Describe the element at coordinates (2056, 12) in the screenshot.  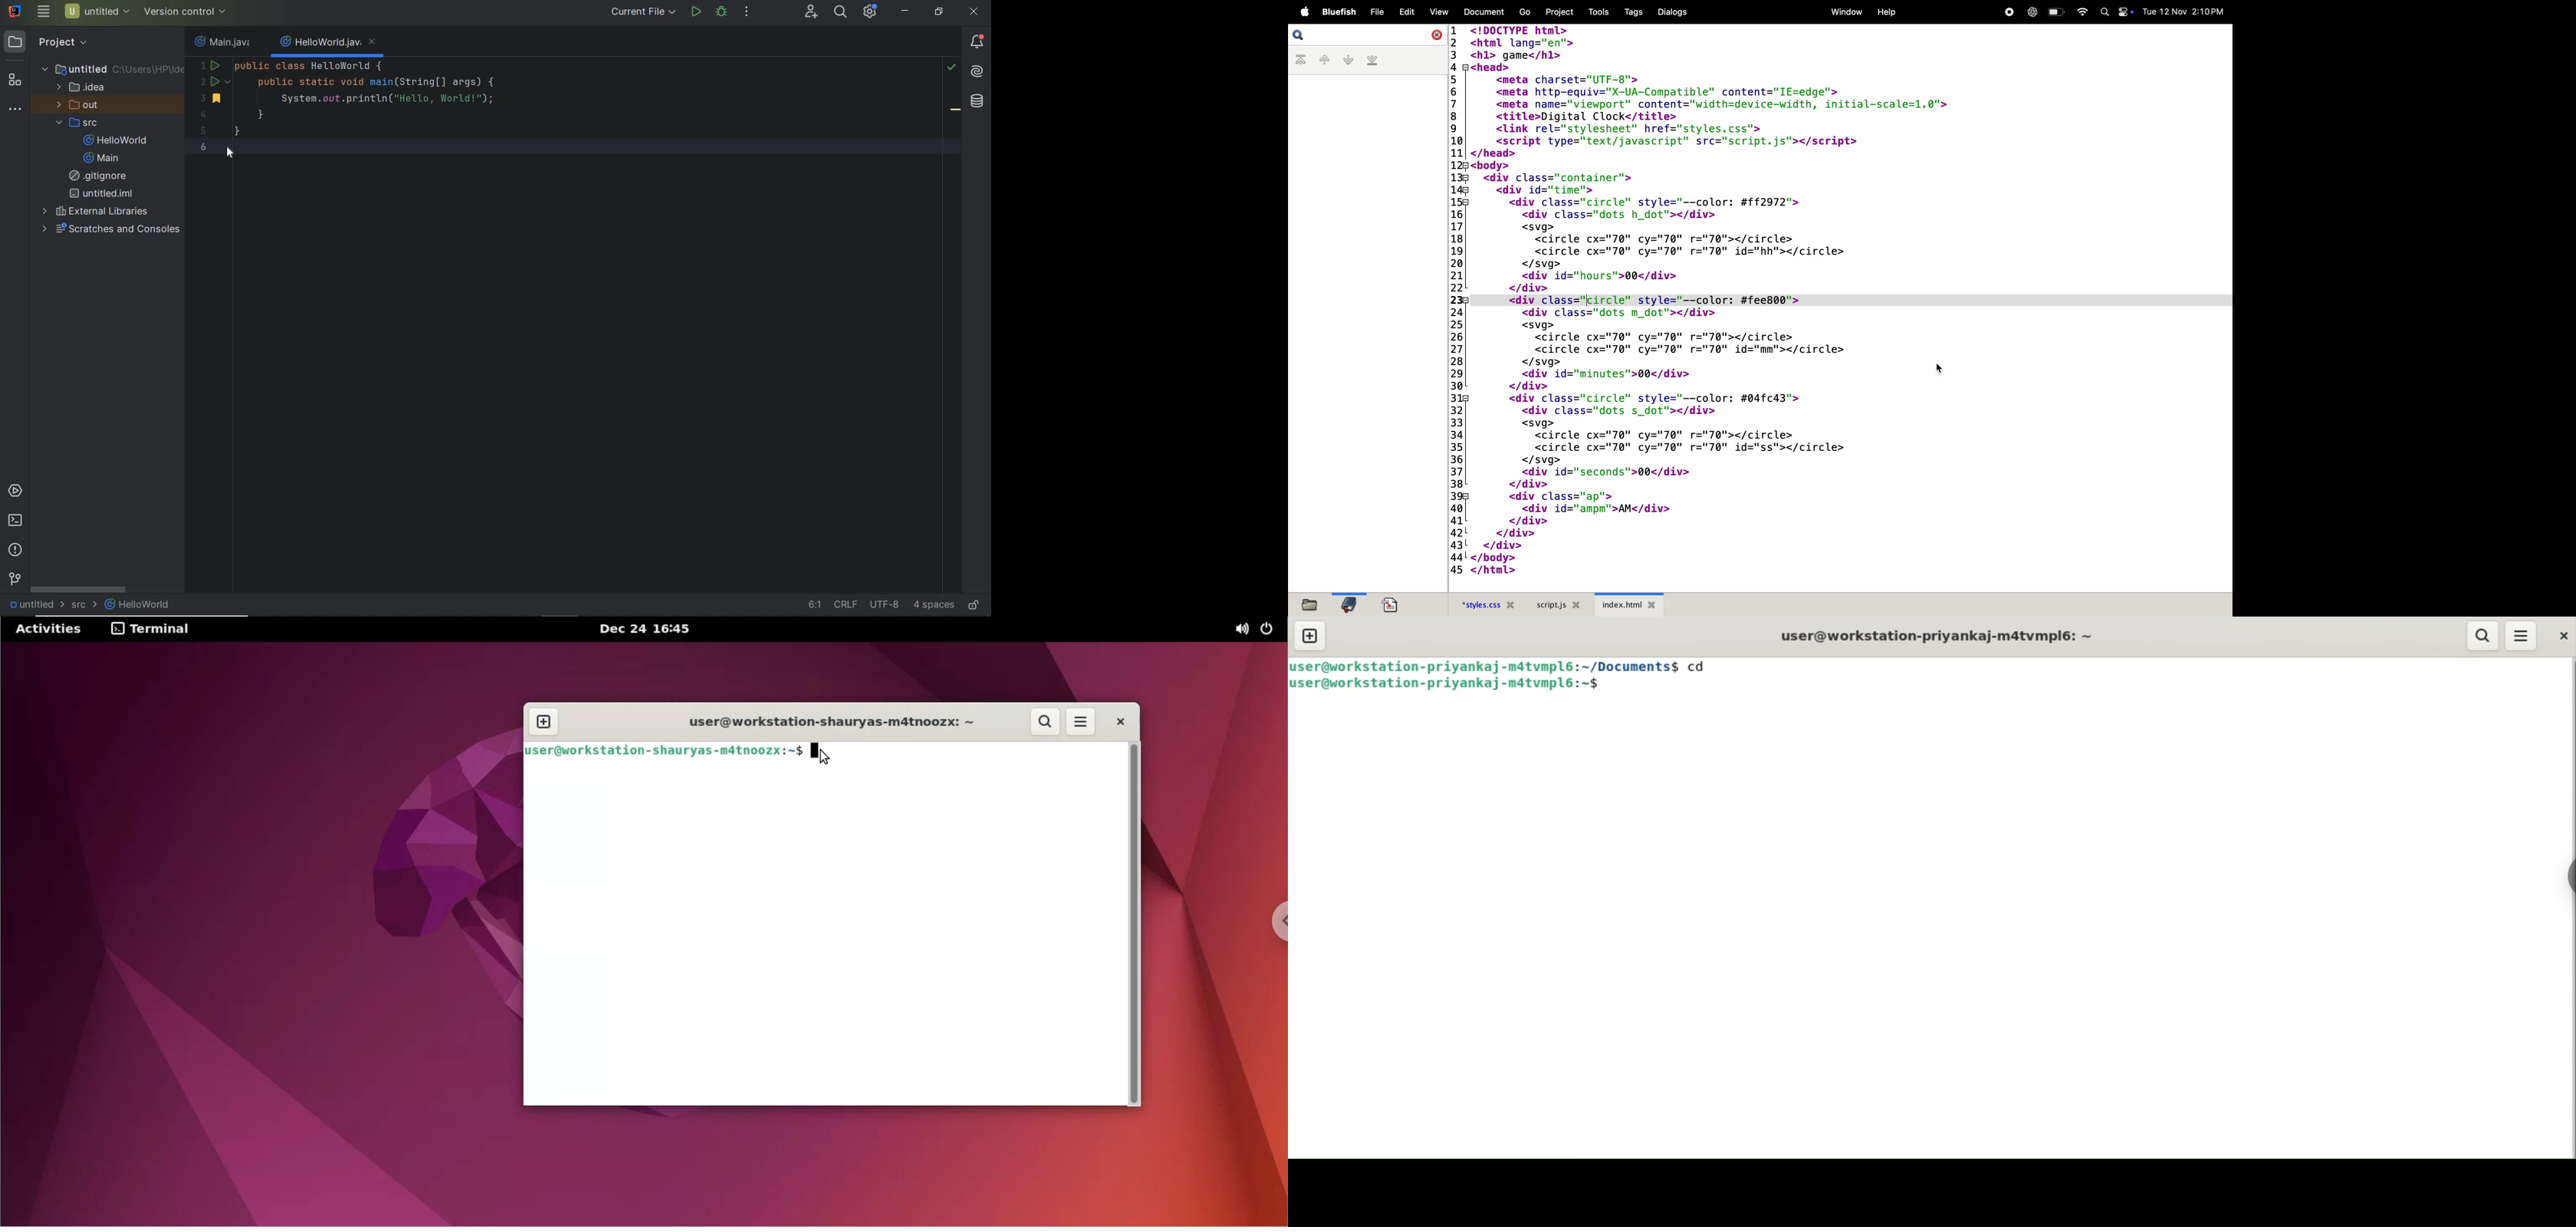
I see `battery` at that location.